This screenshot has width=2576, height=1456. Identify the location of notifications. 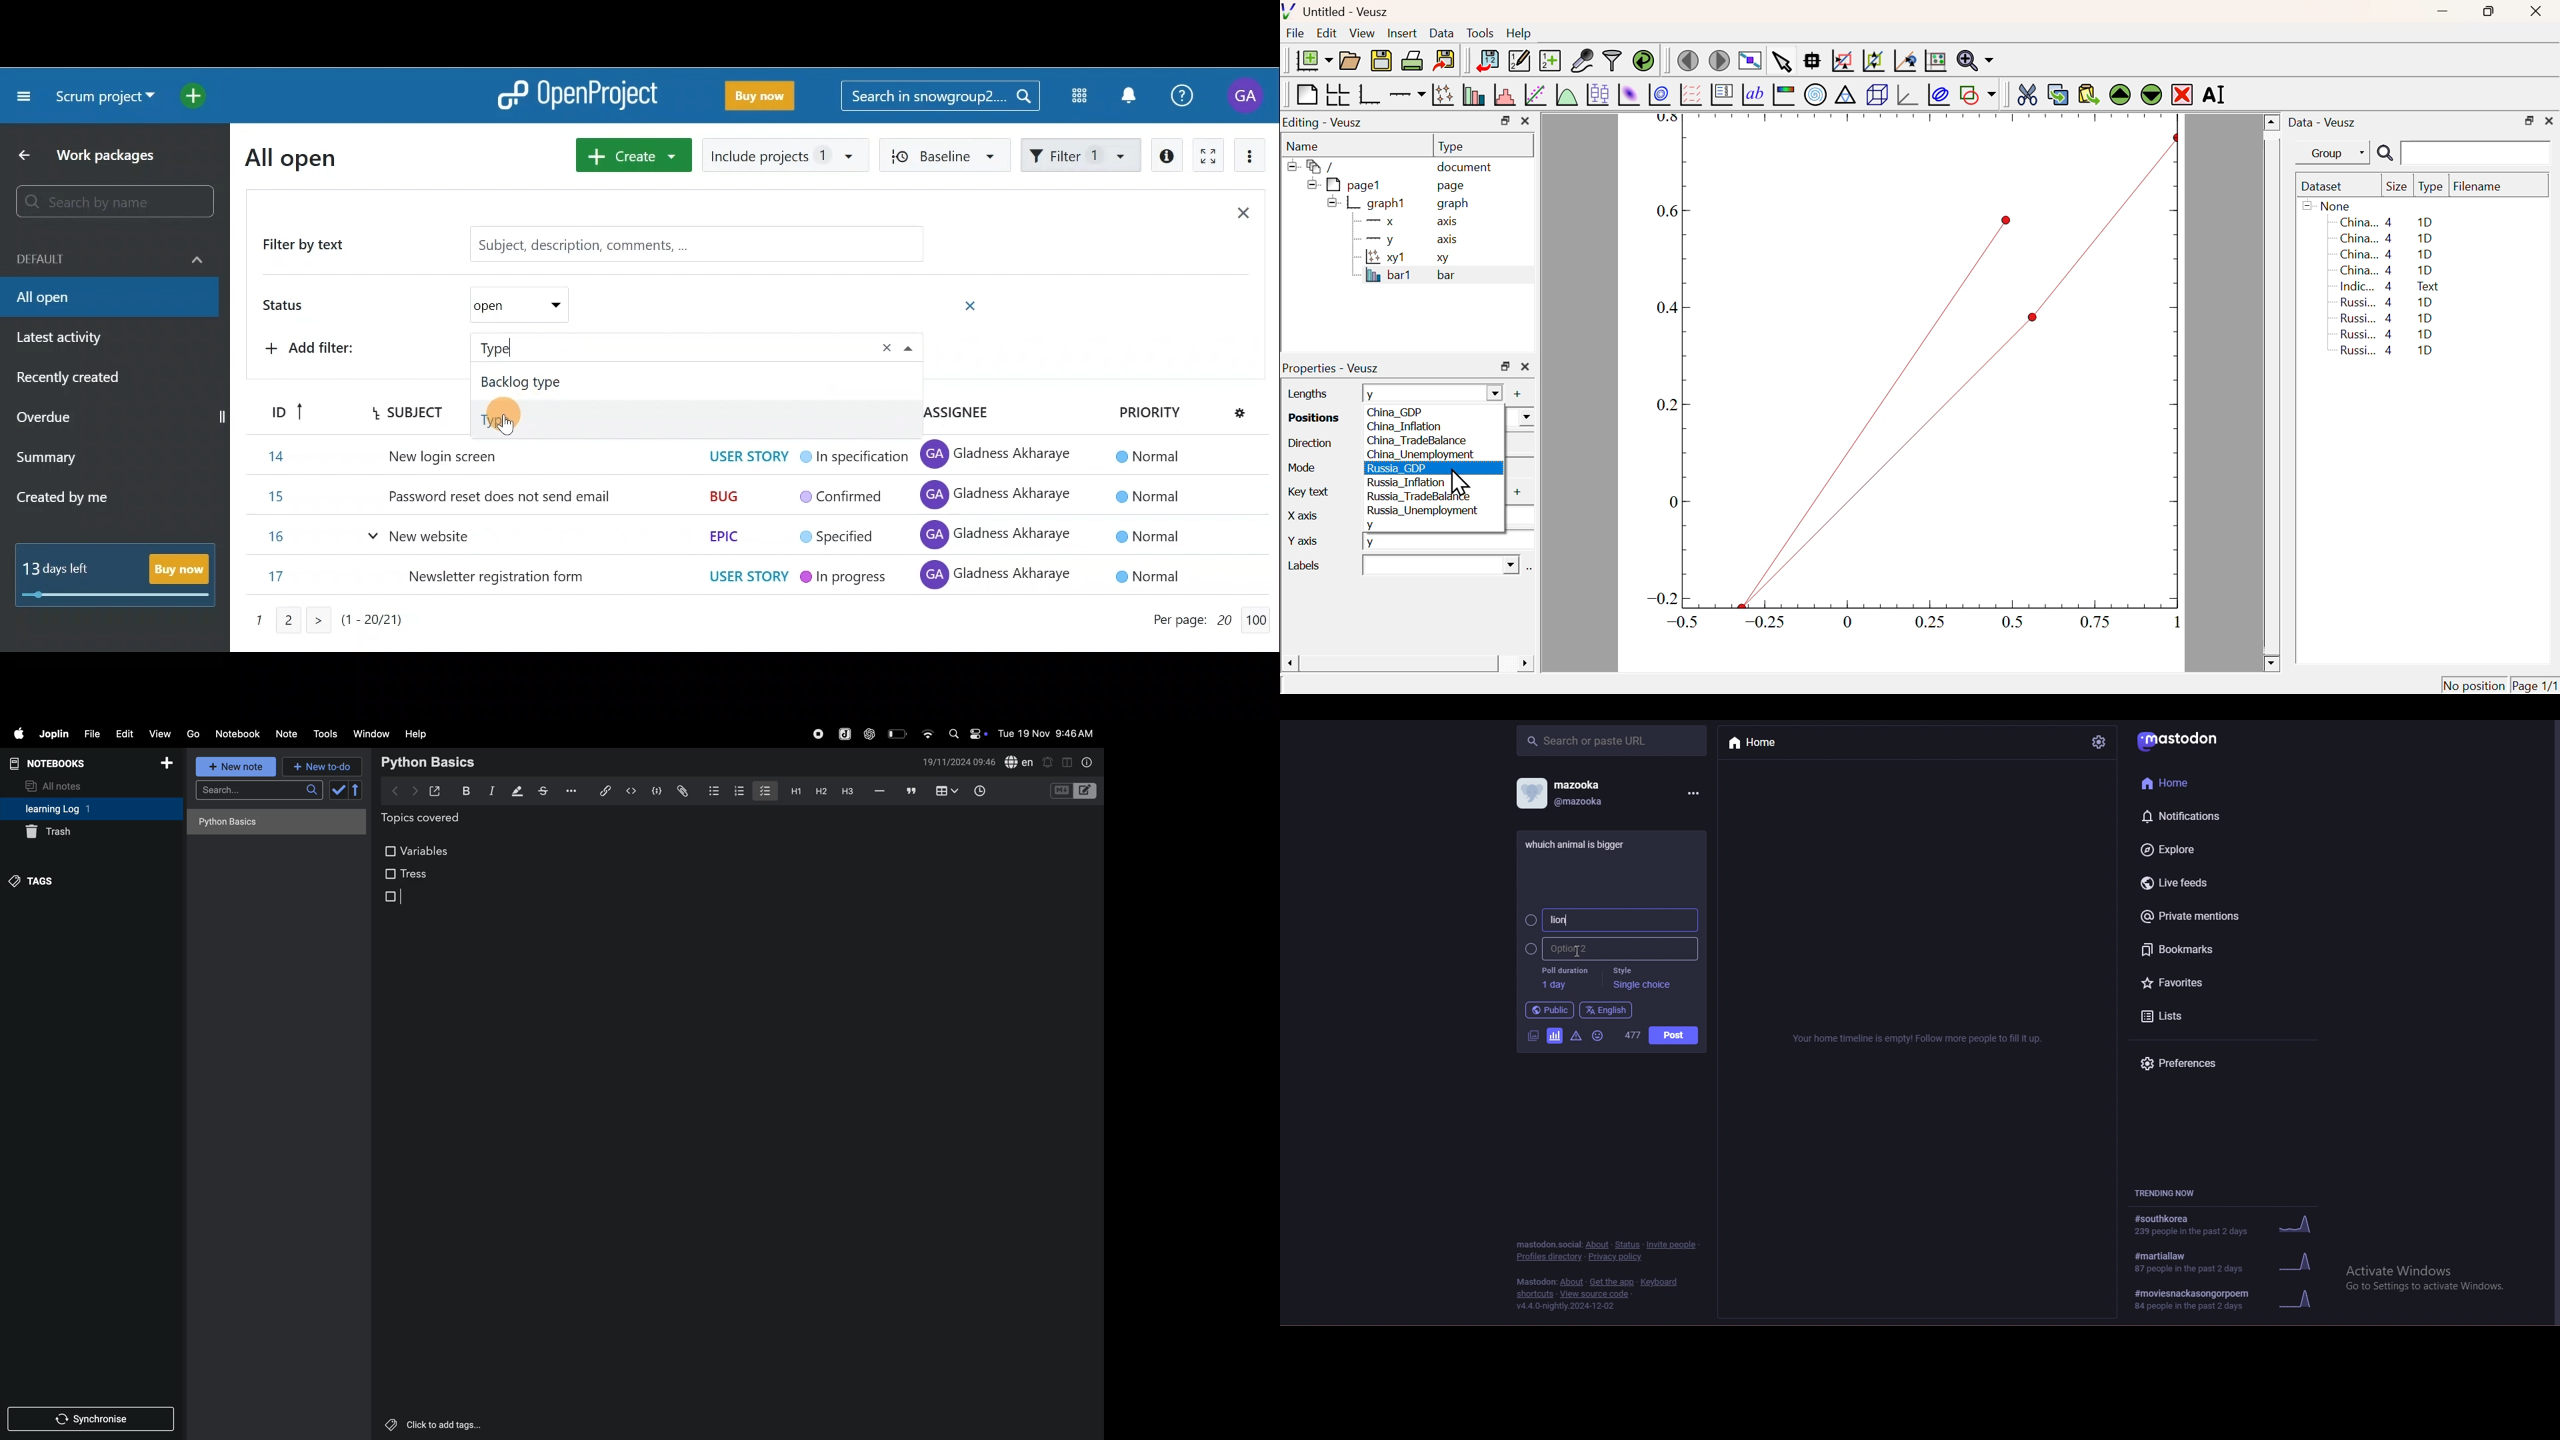
(2187, 816).